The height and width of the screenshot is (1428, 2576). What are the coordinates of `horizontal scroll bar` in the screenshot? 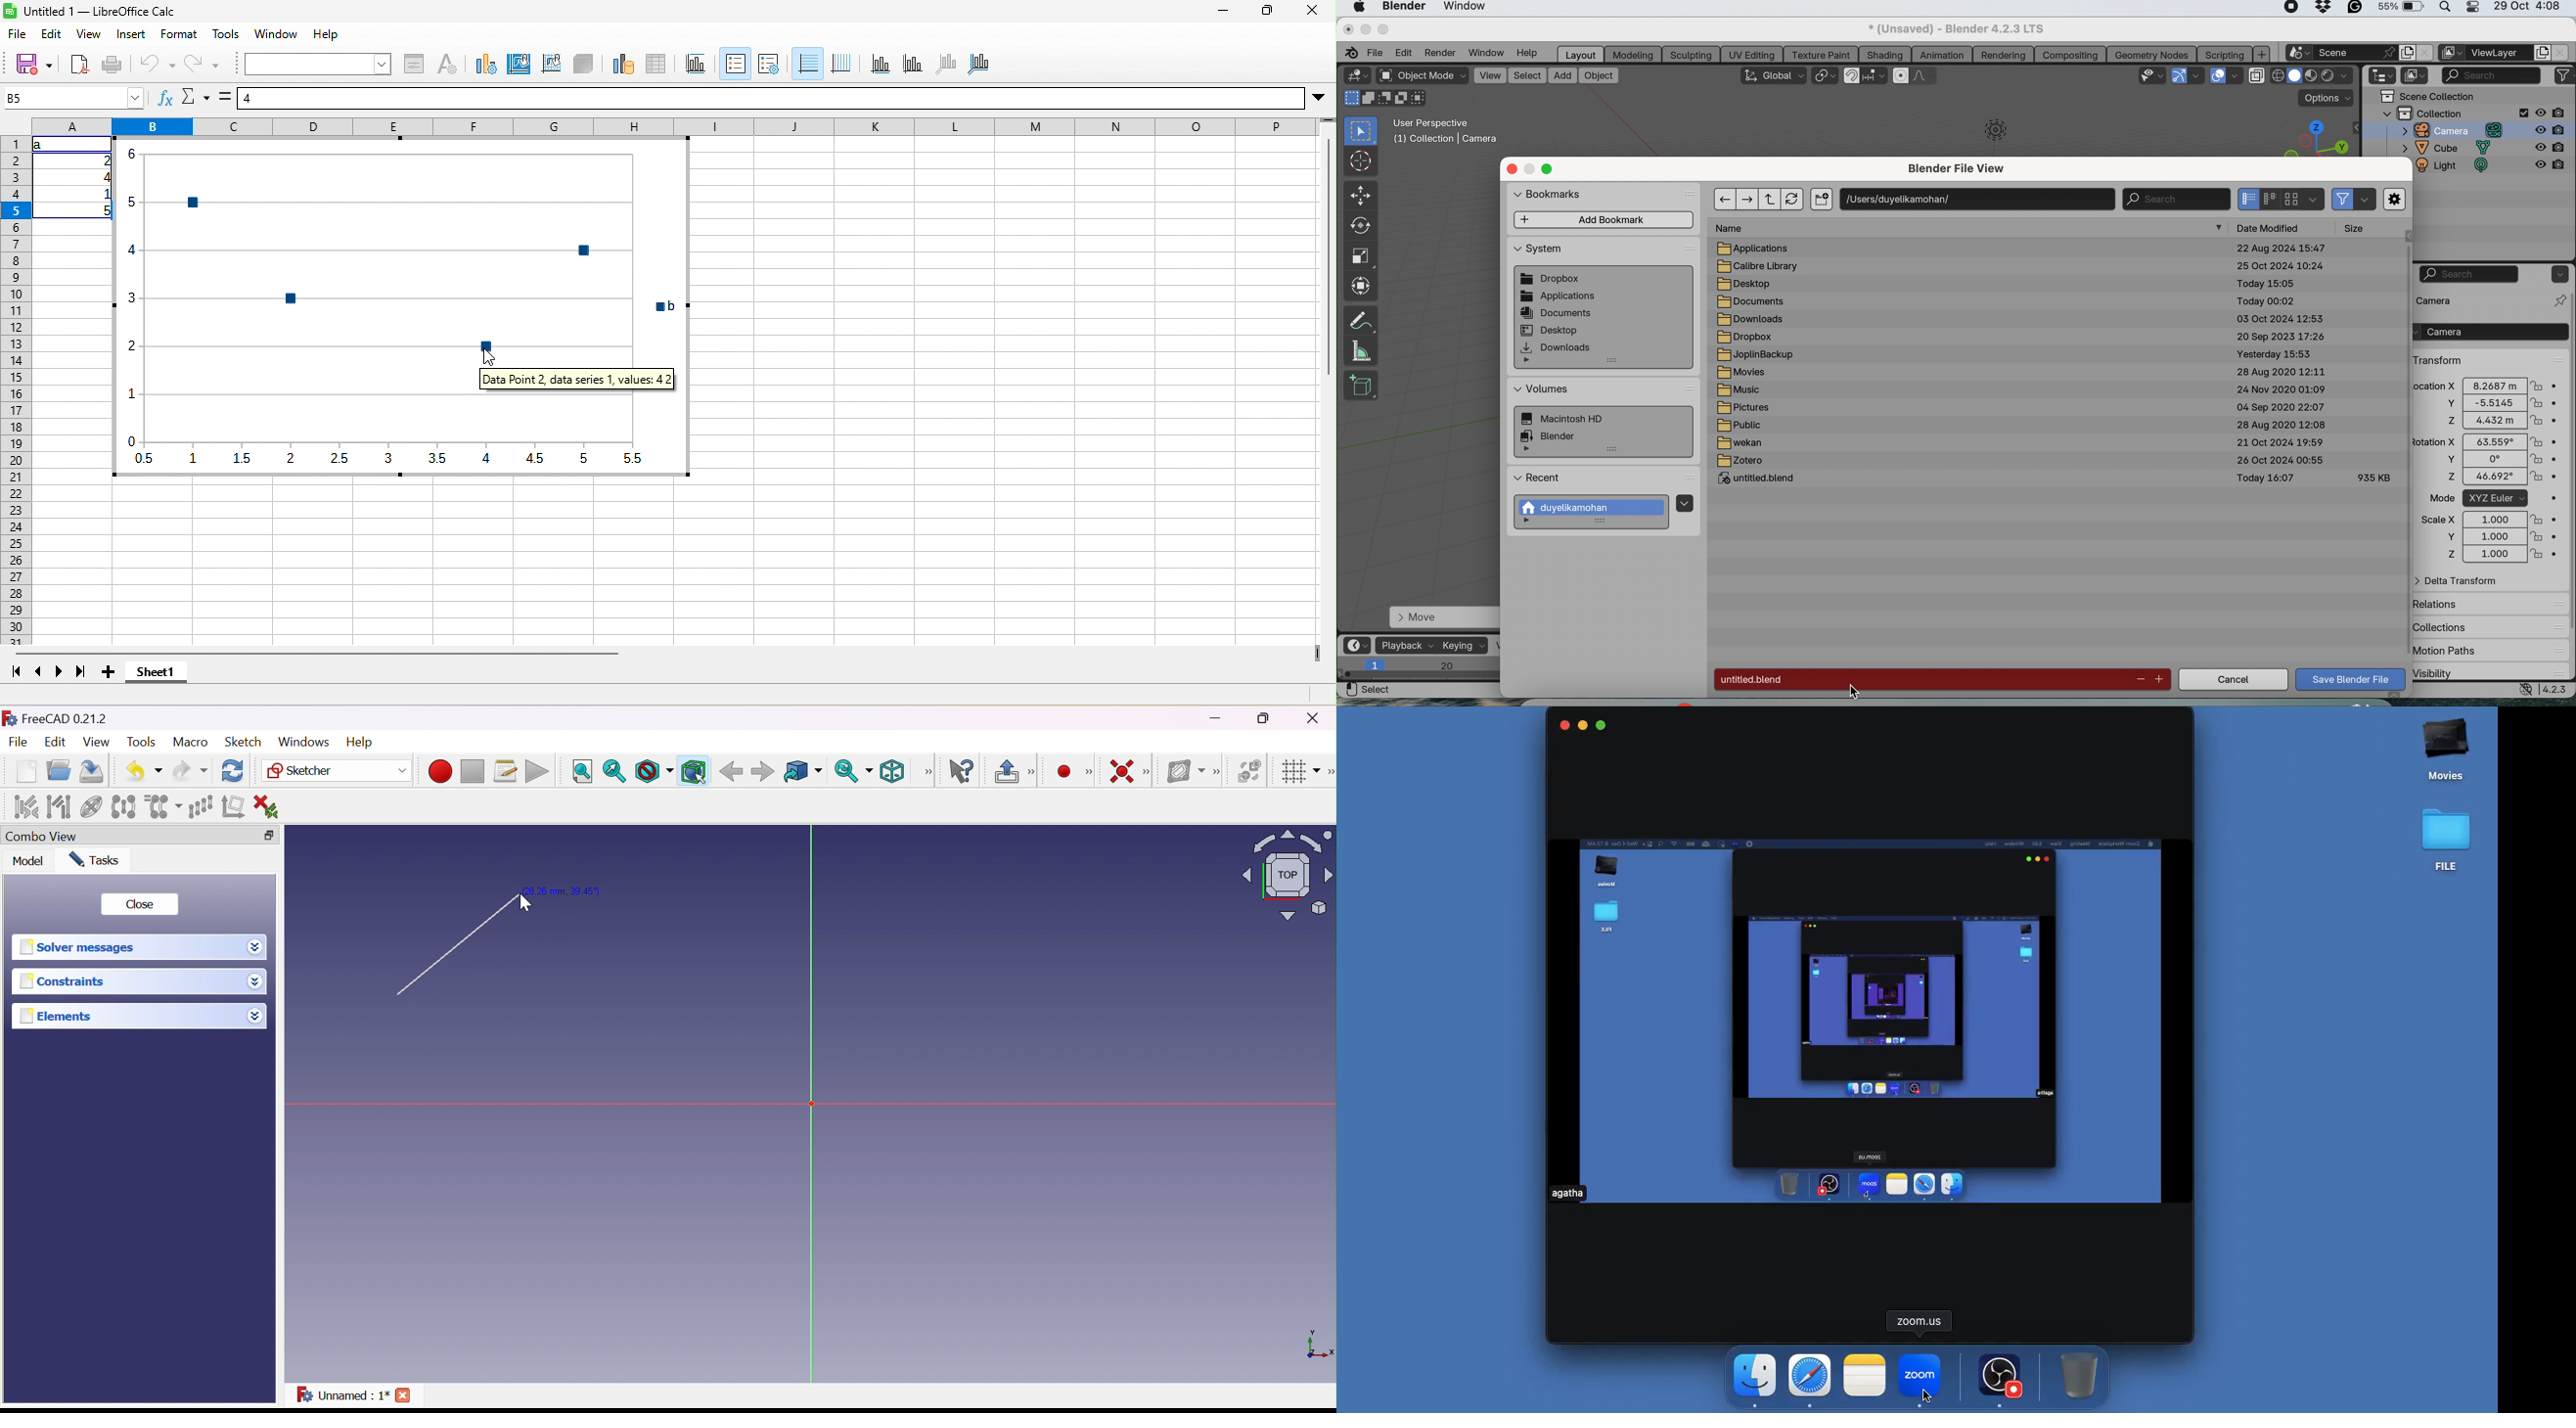 It's located at (316, 654).